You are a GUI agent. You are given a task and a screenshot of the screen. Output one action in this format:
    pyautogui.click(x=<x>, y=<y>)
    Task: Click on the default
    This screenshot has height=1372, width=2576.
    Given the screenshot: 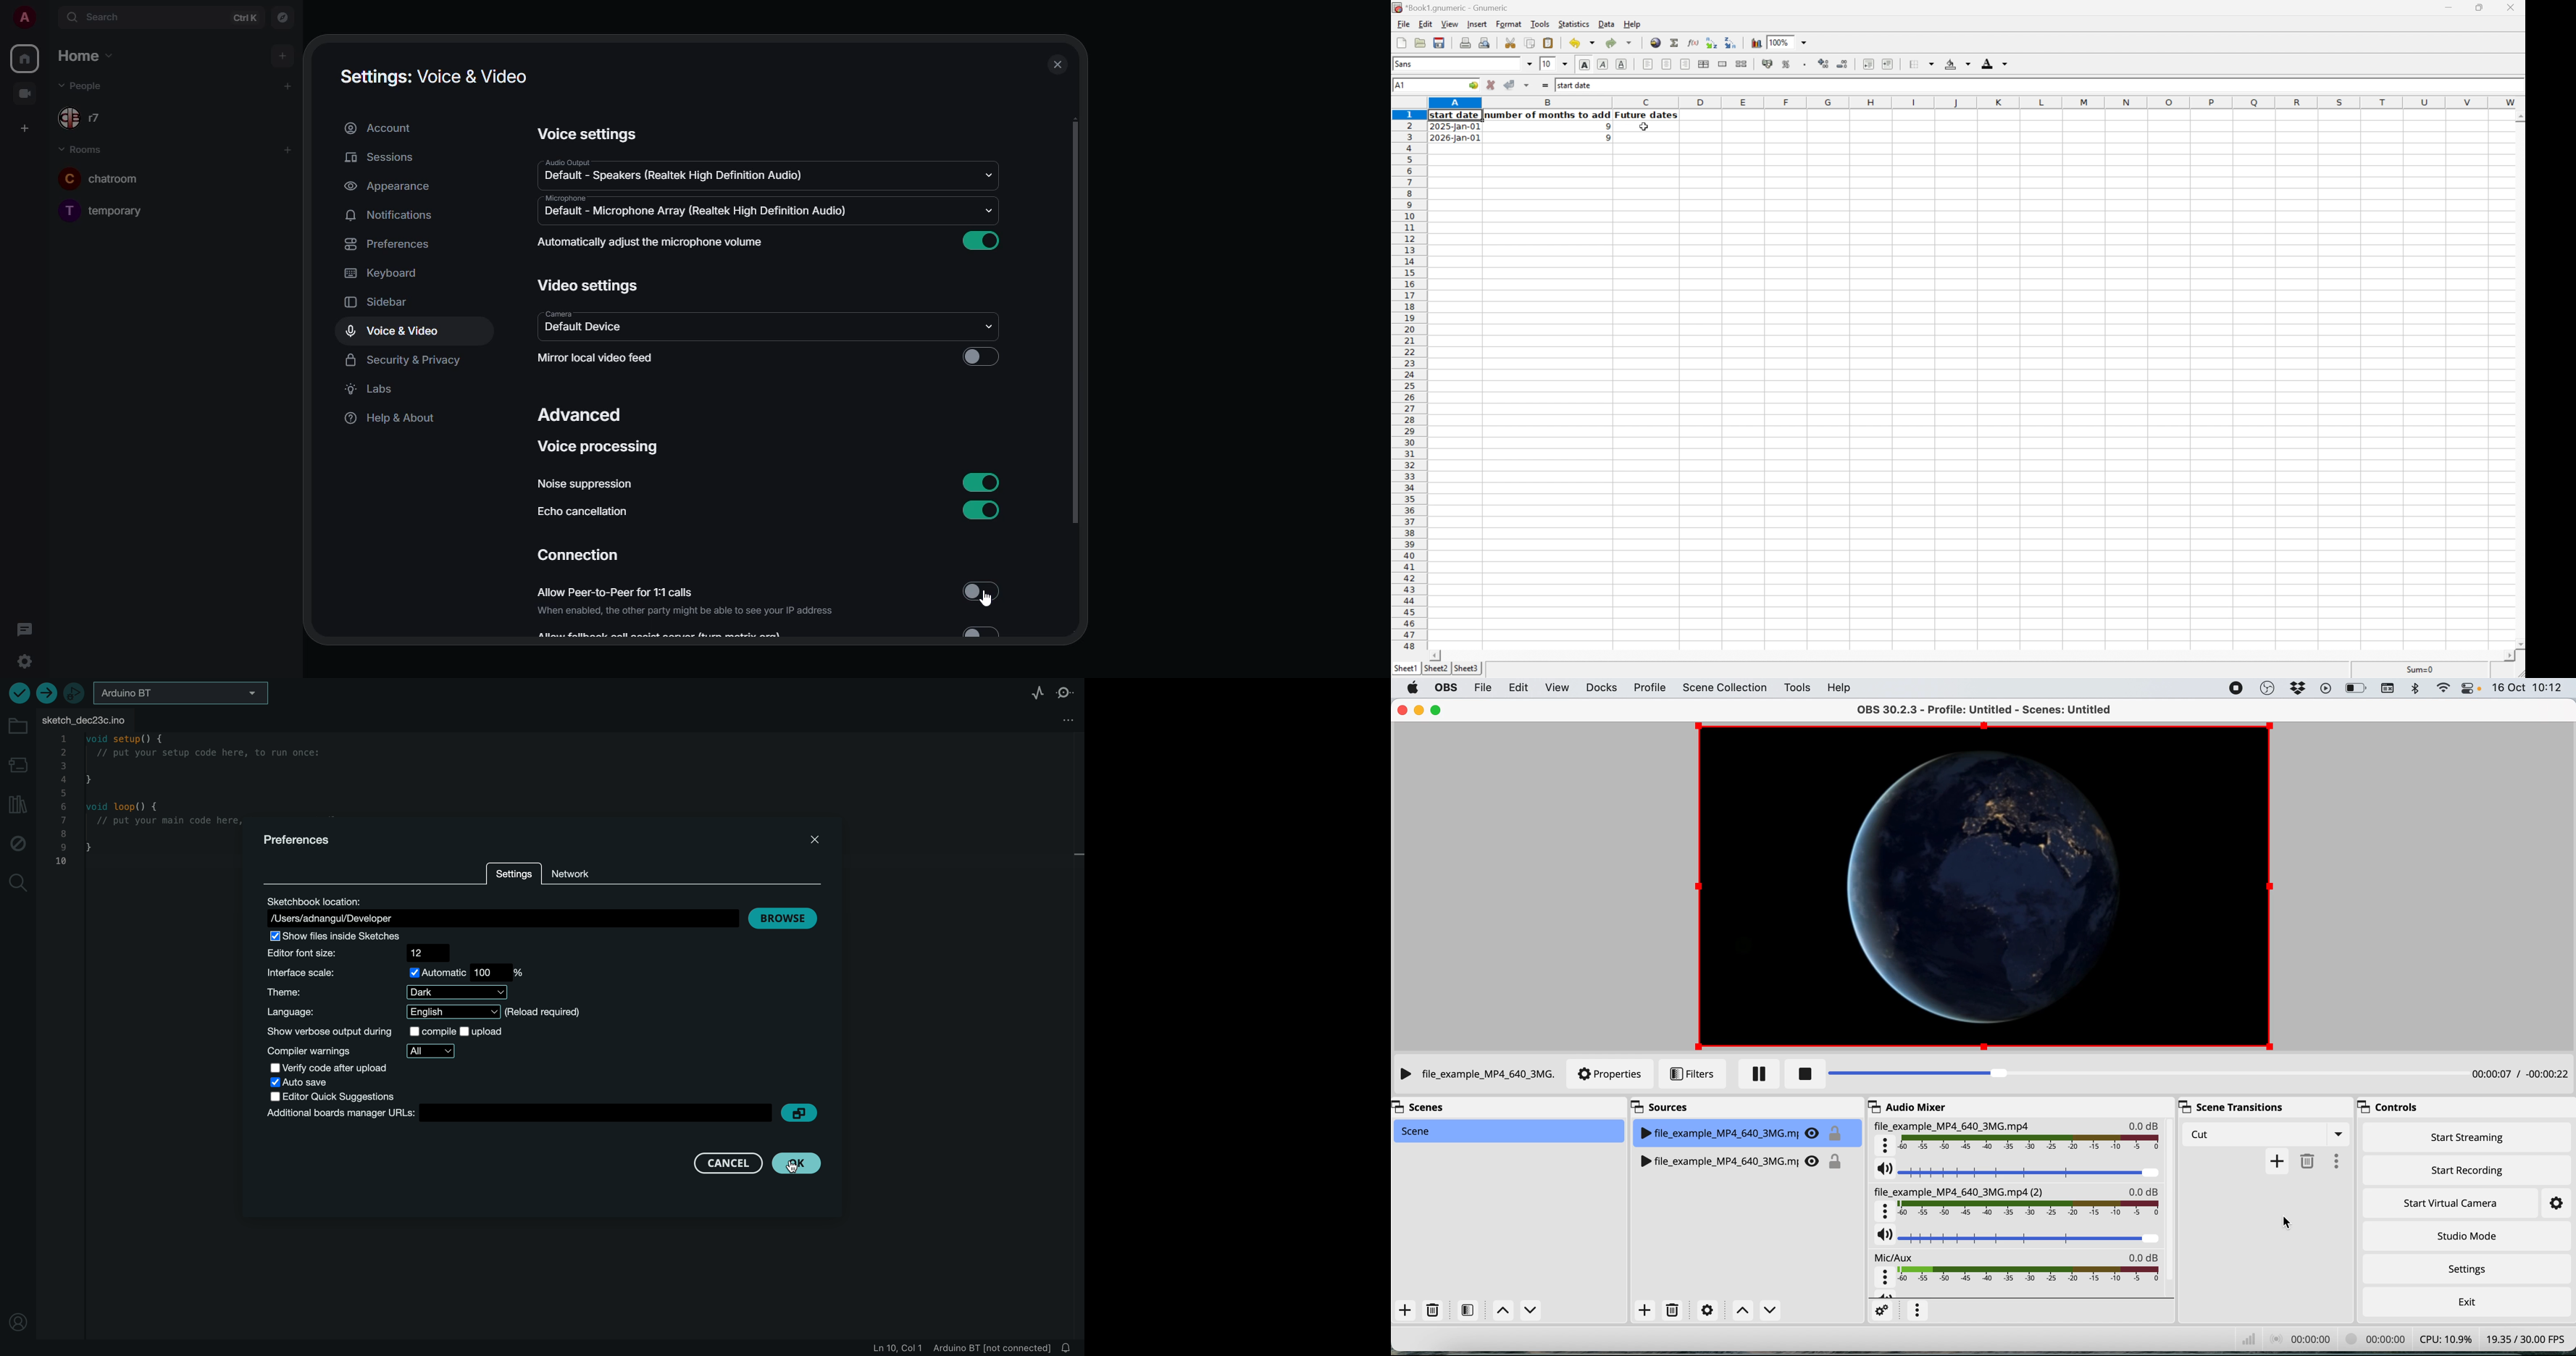 What is the action you would take?
    pyautogui.click(x=704, y=212)
    